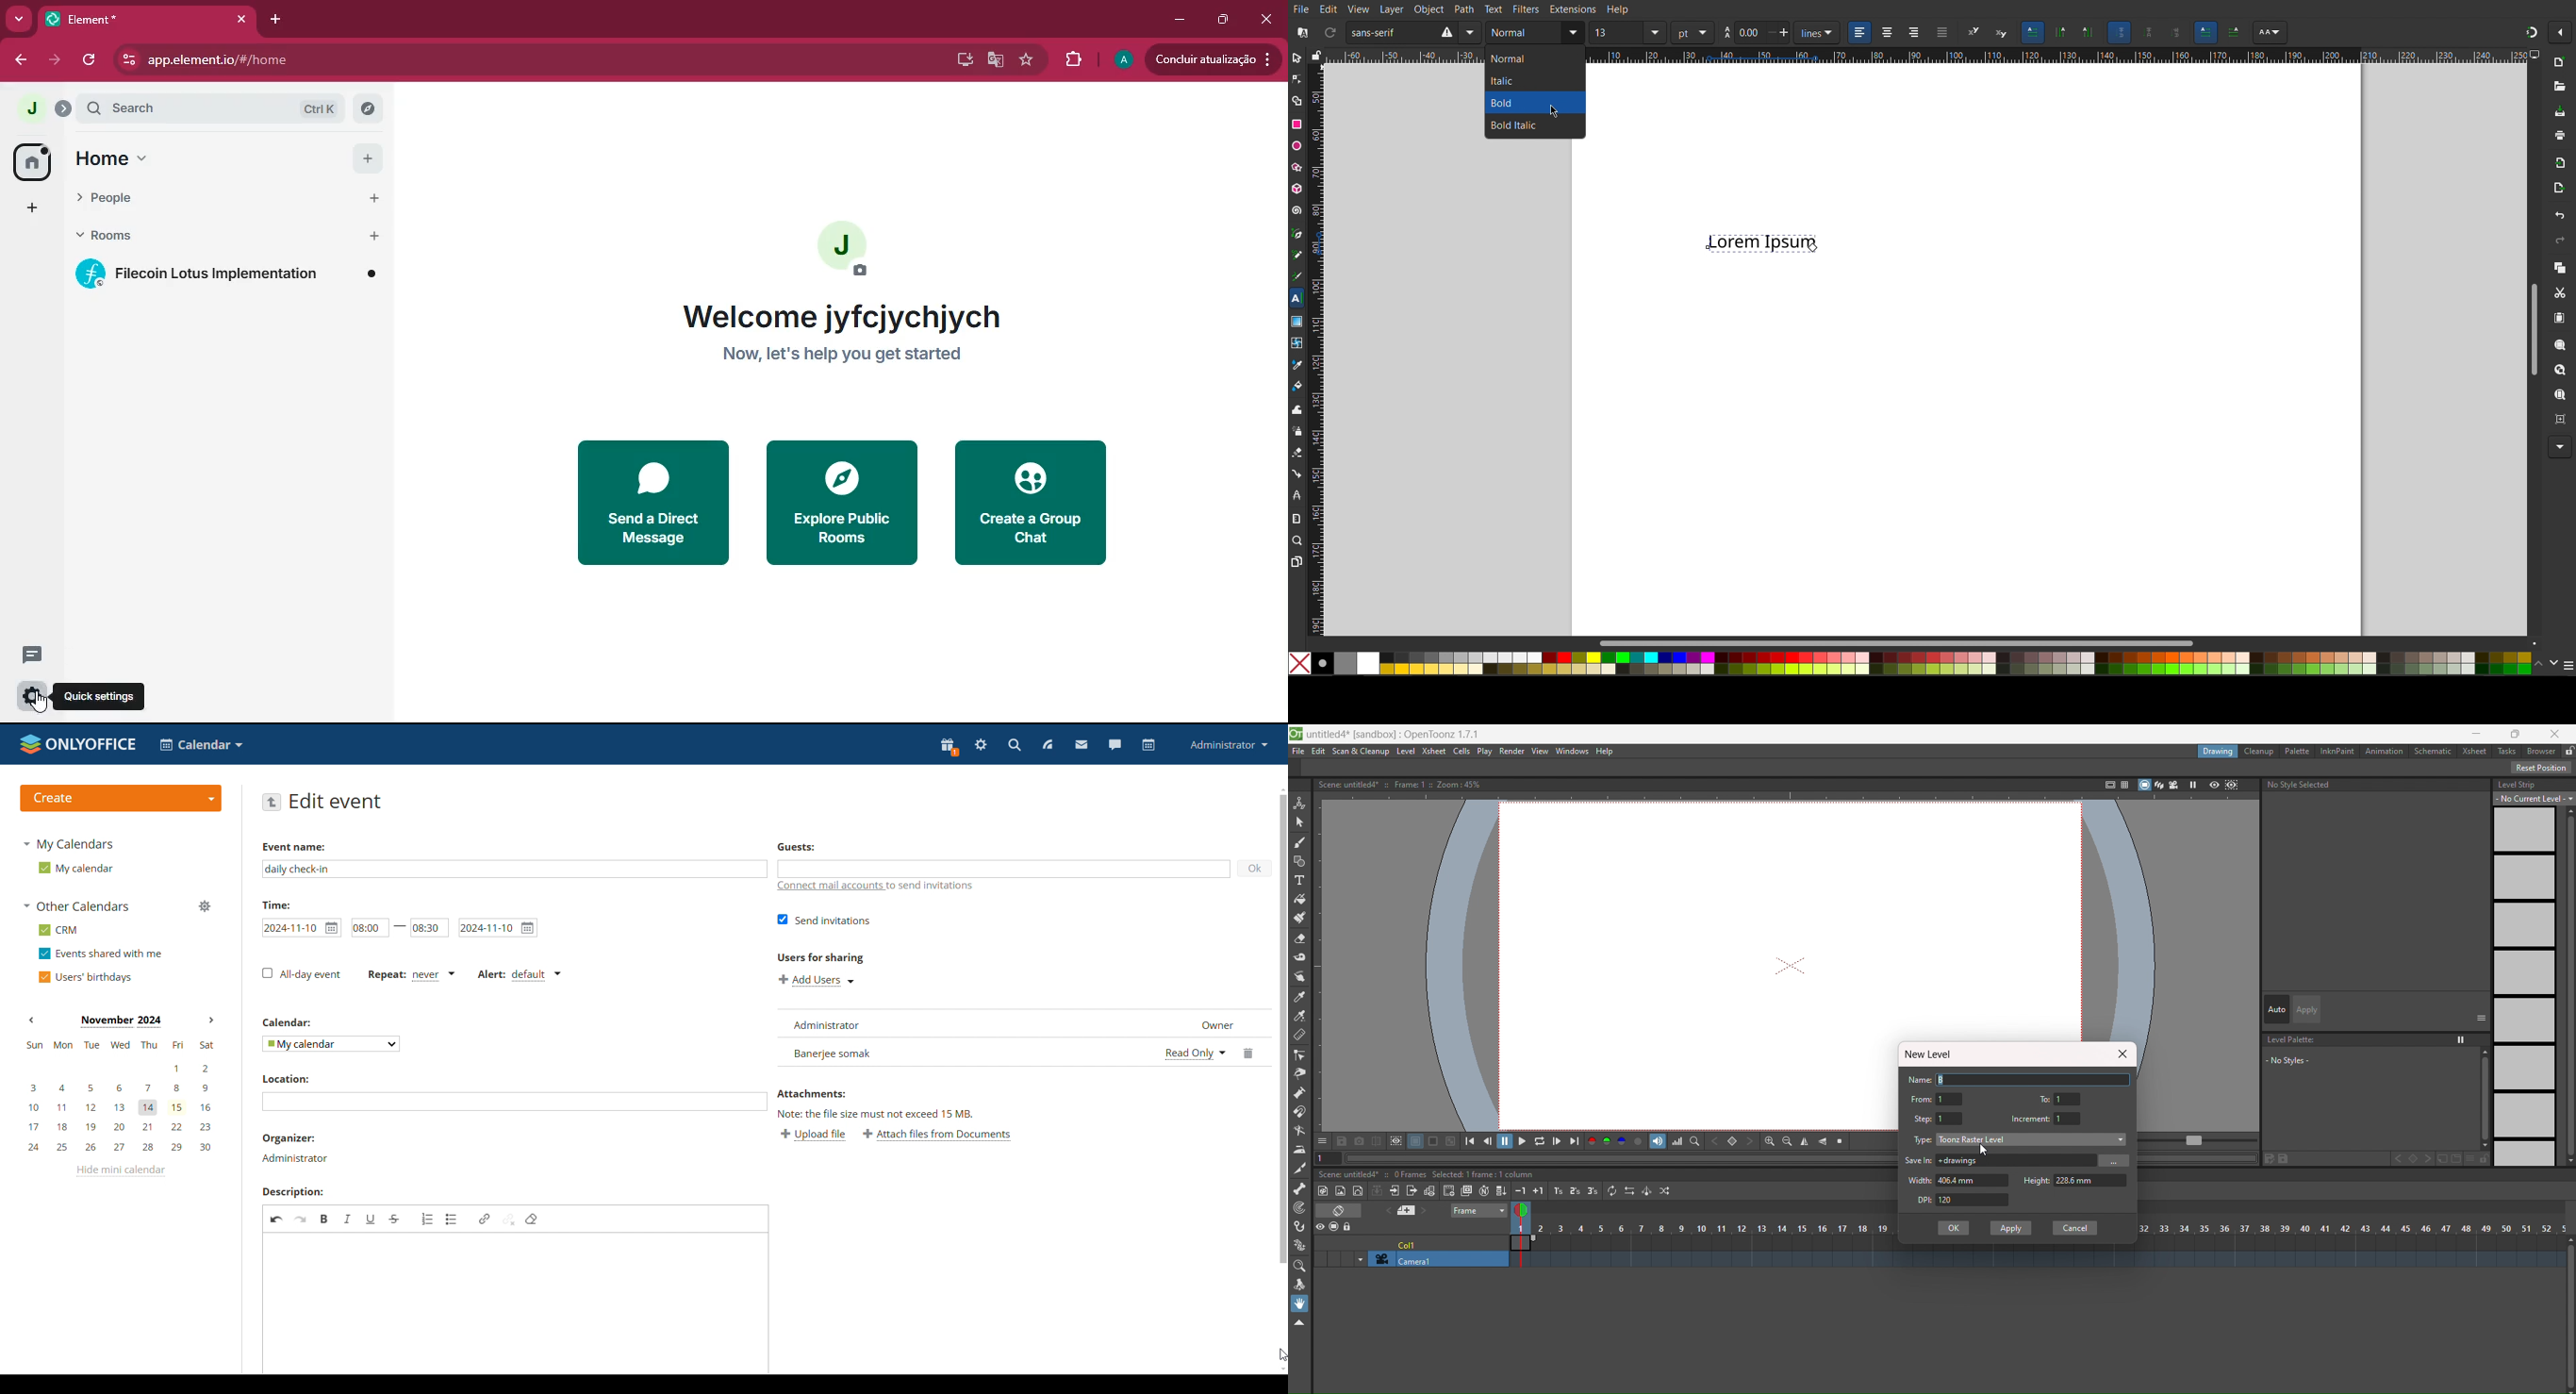 The width and height of the screenshot is (2576, 1400). I want to click on camera view, so click(2174, 785).